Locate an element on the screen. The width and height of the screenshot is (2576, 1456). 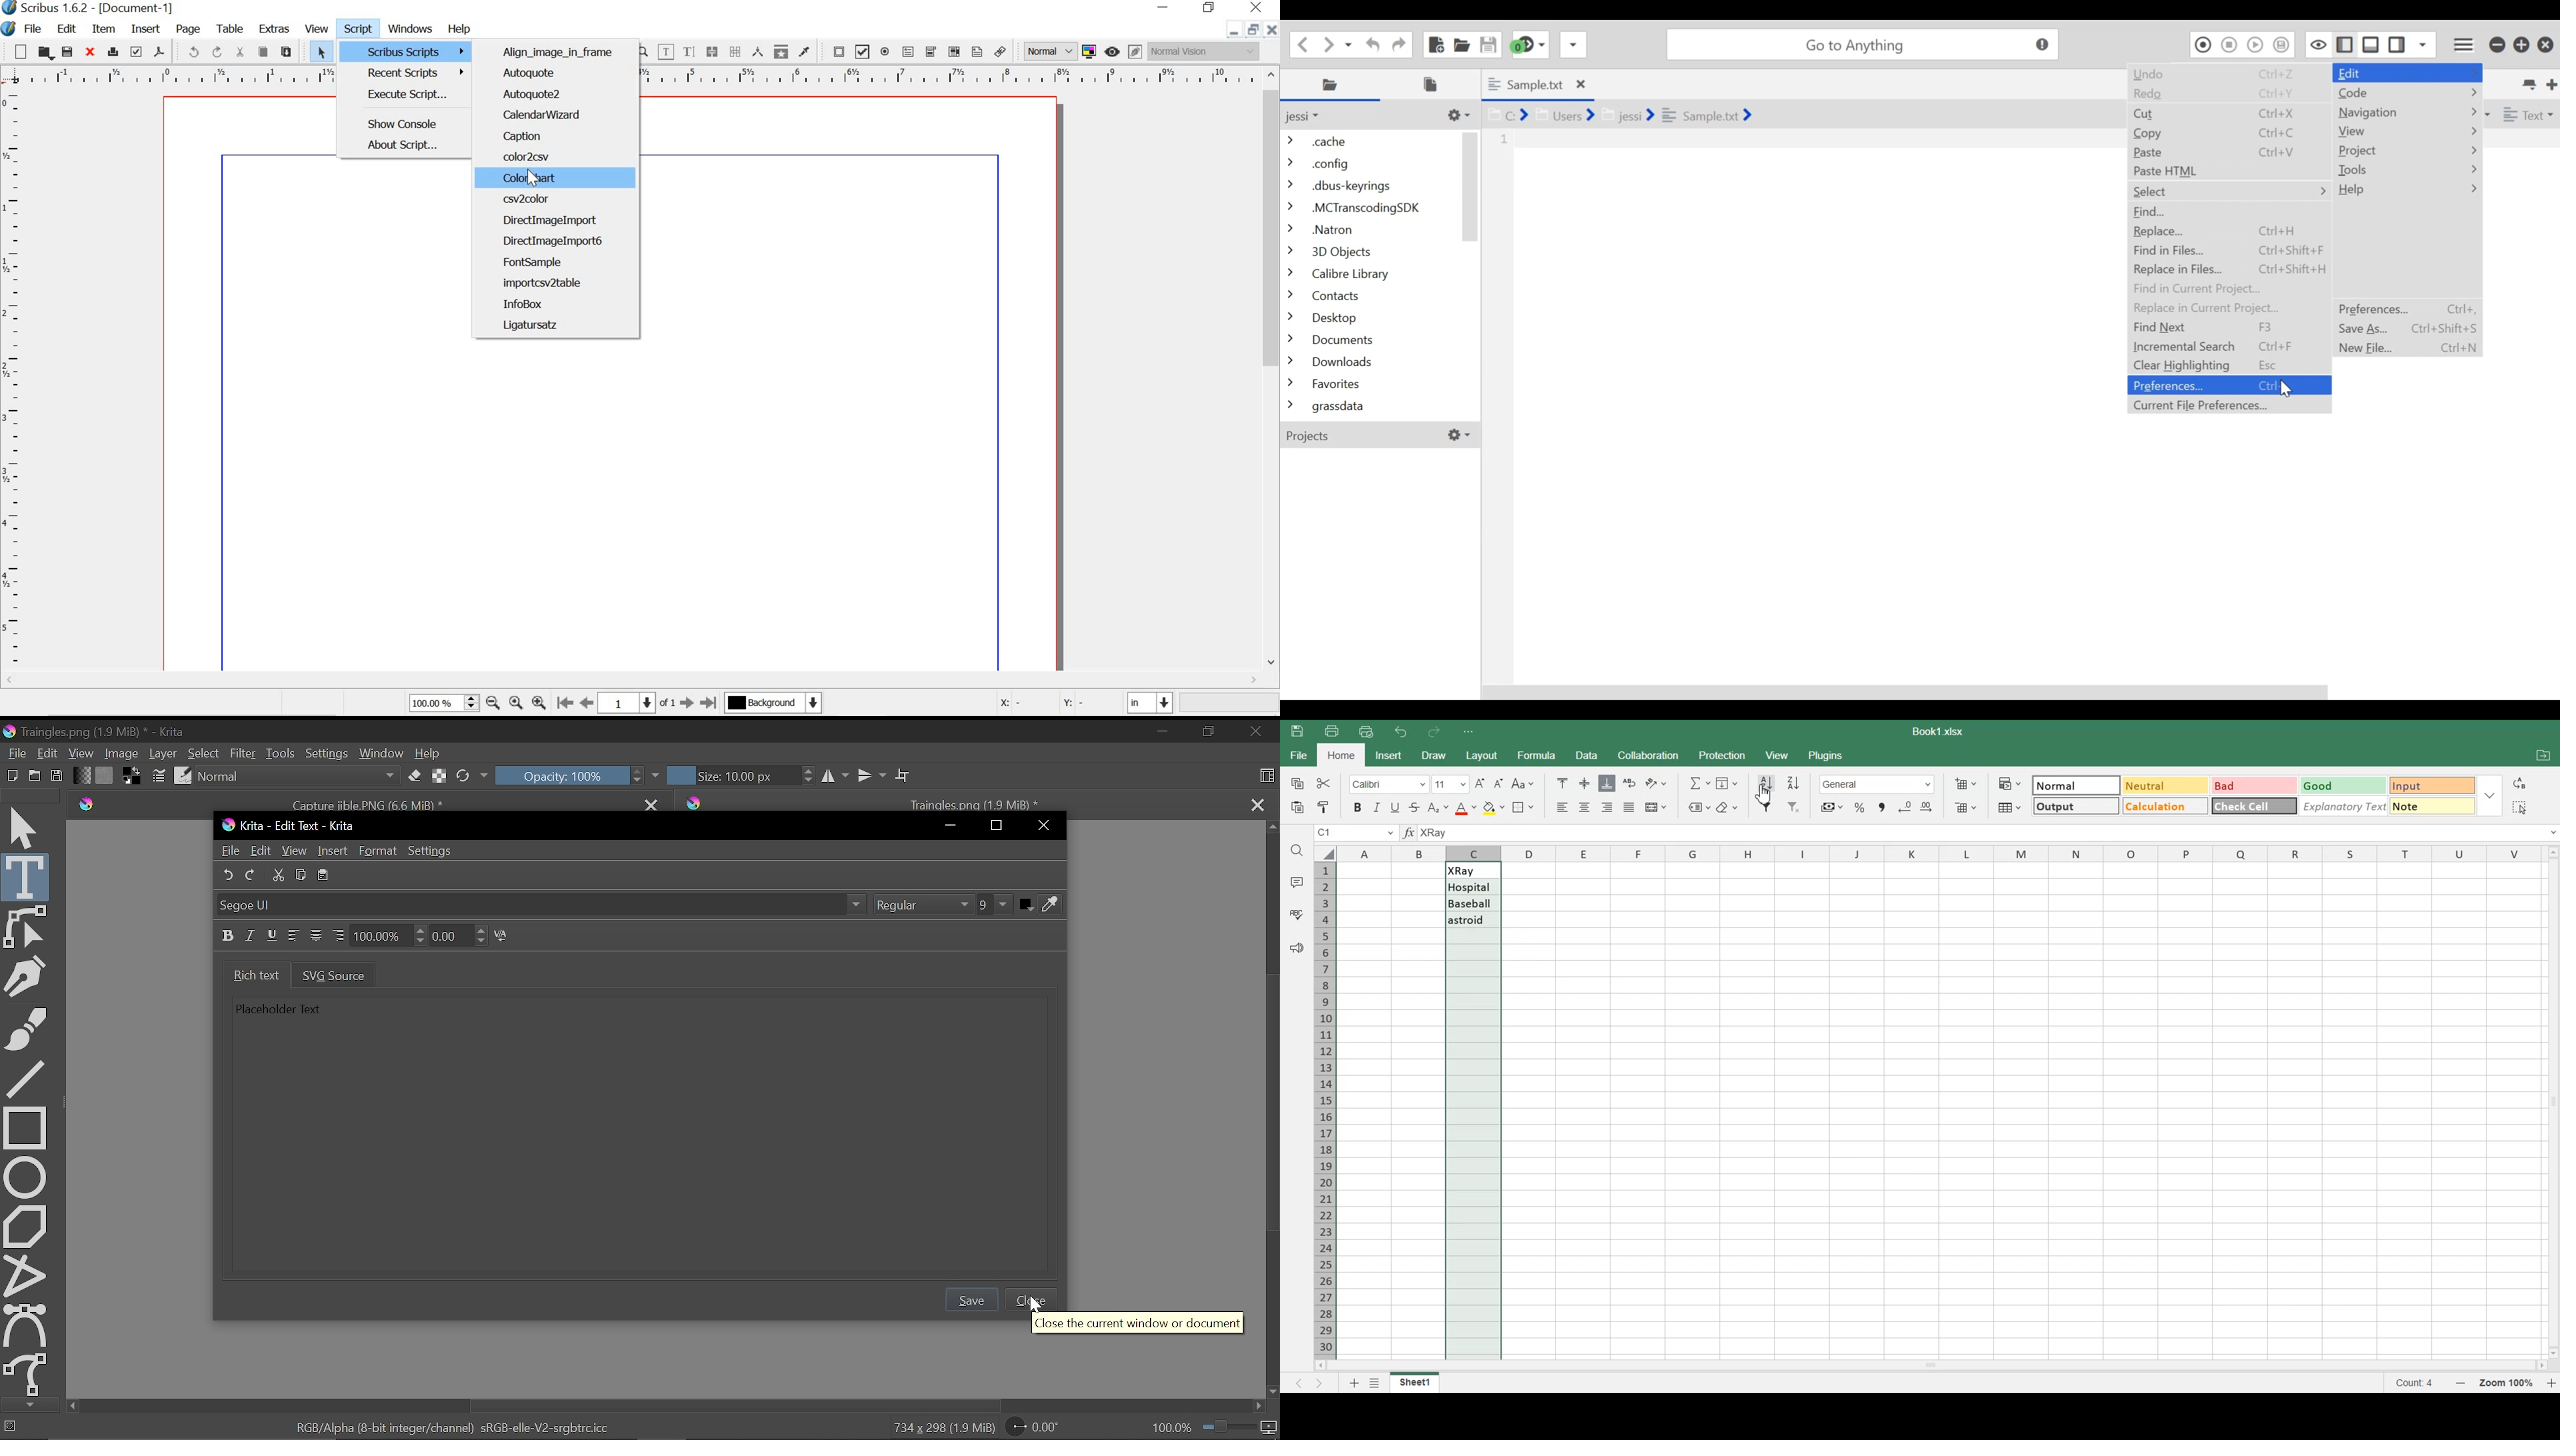
Search is located at coordinates (1862, 44).